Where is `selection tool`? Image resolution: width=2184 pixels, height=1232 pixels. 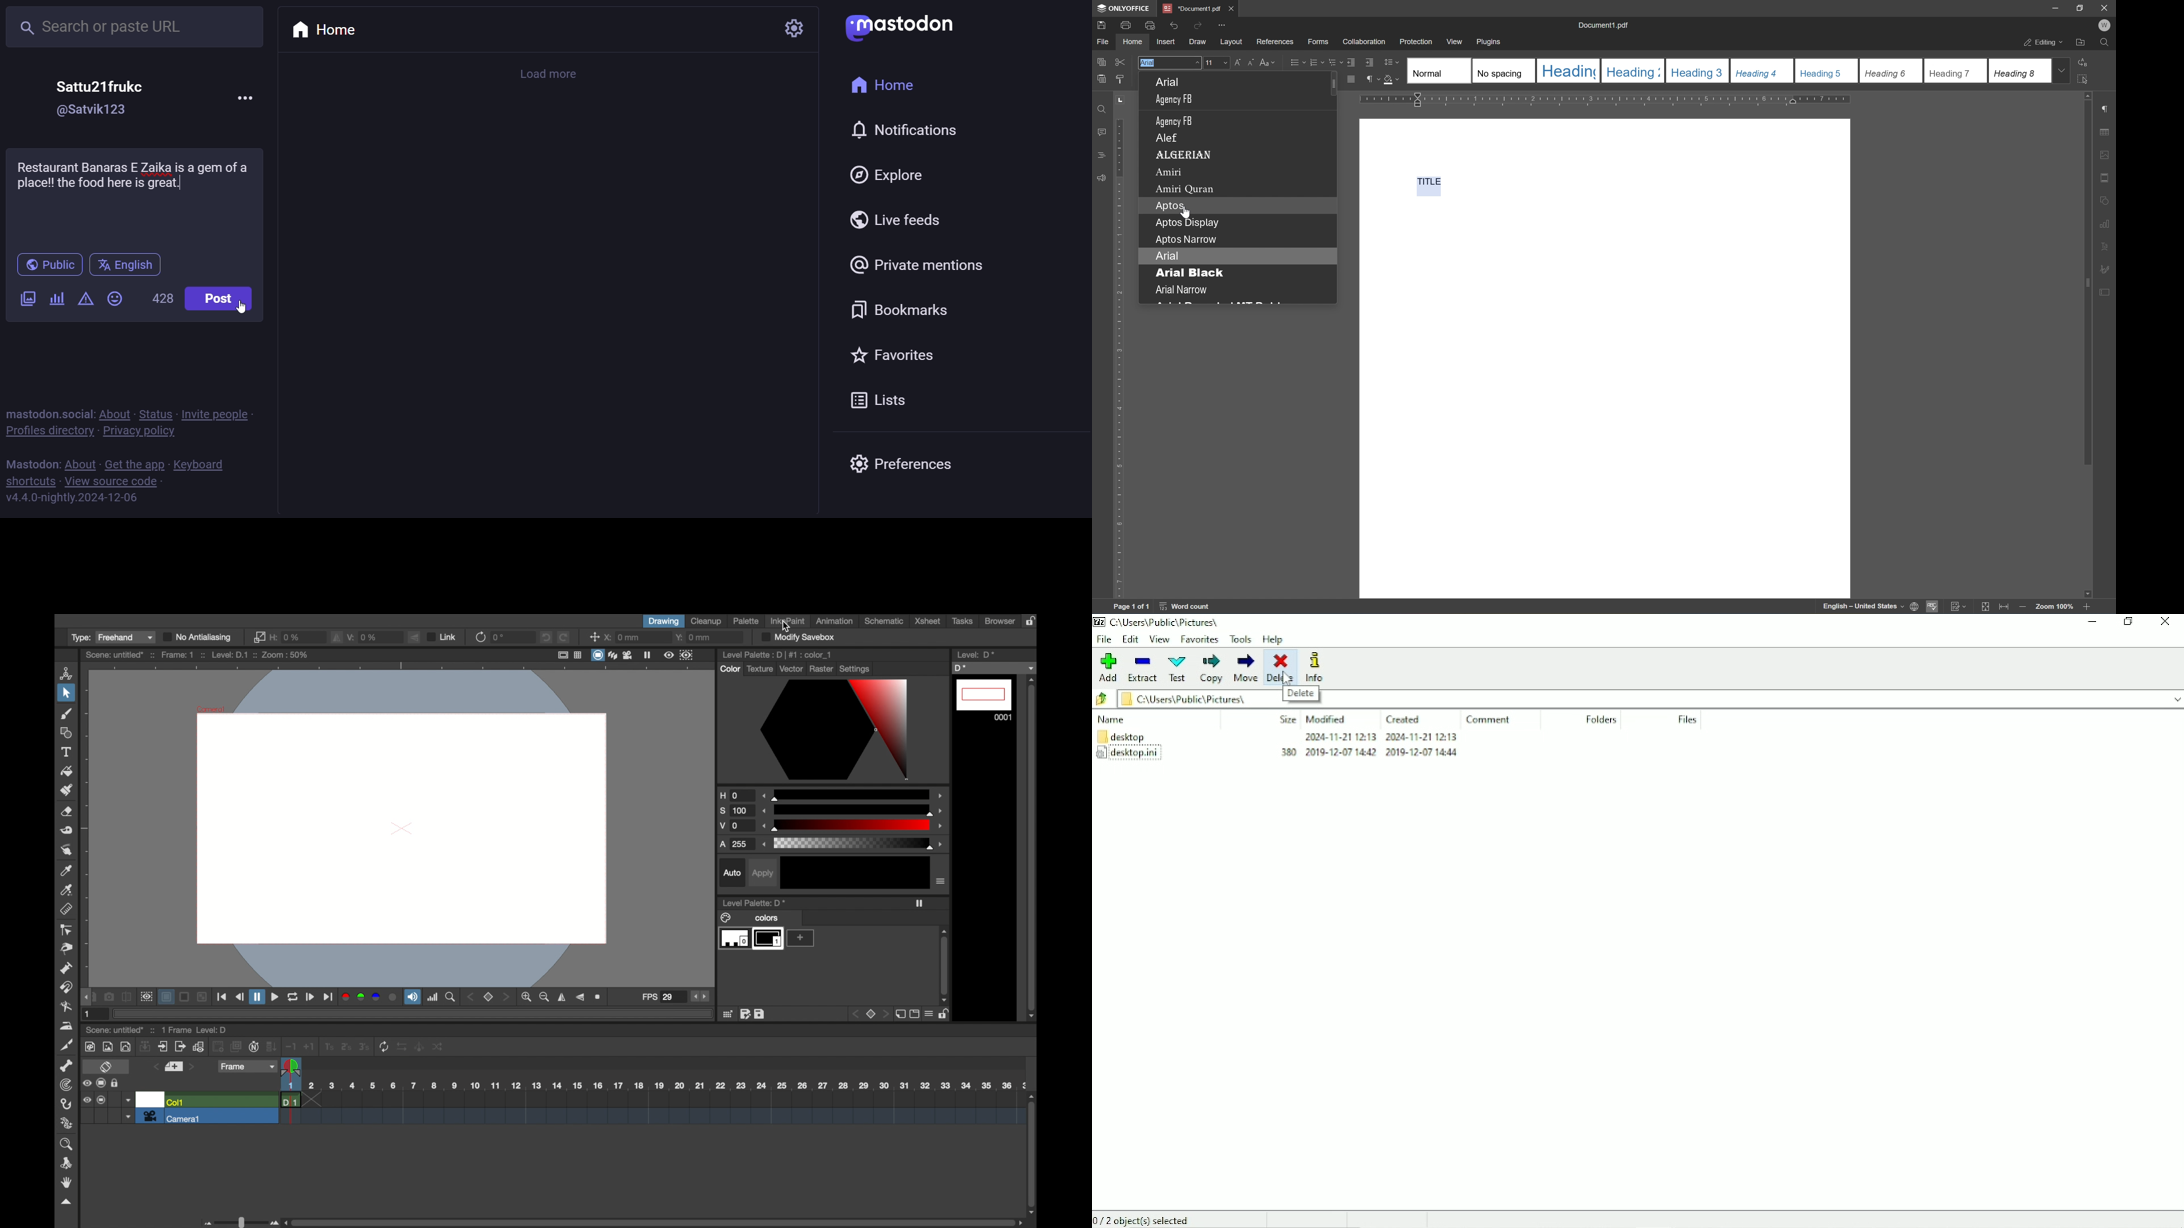 selection tool is located at coordinates (65, 694).